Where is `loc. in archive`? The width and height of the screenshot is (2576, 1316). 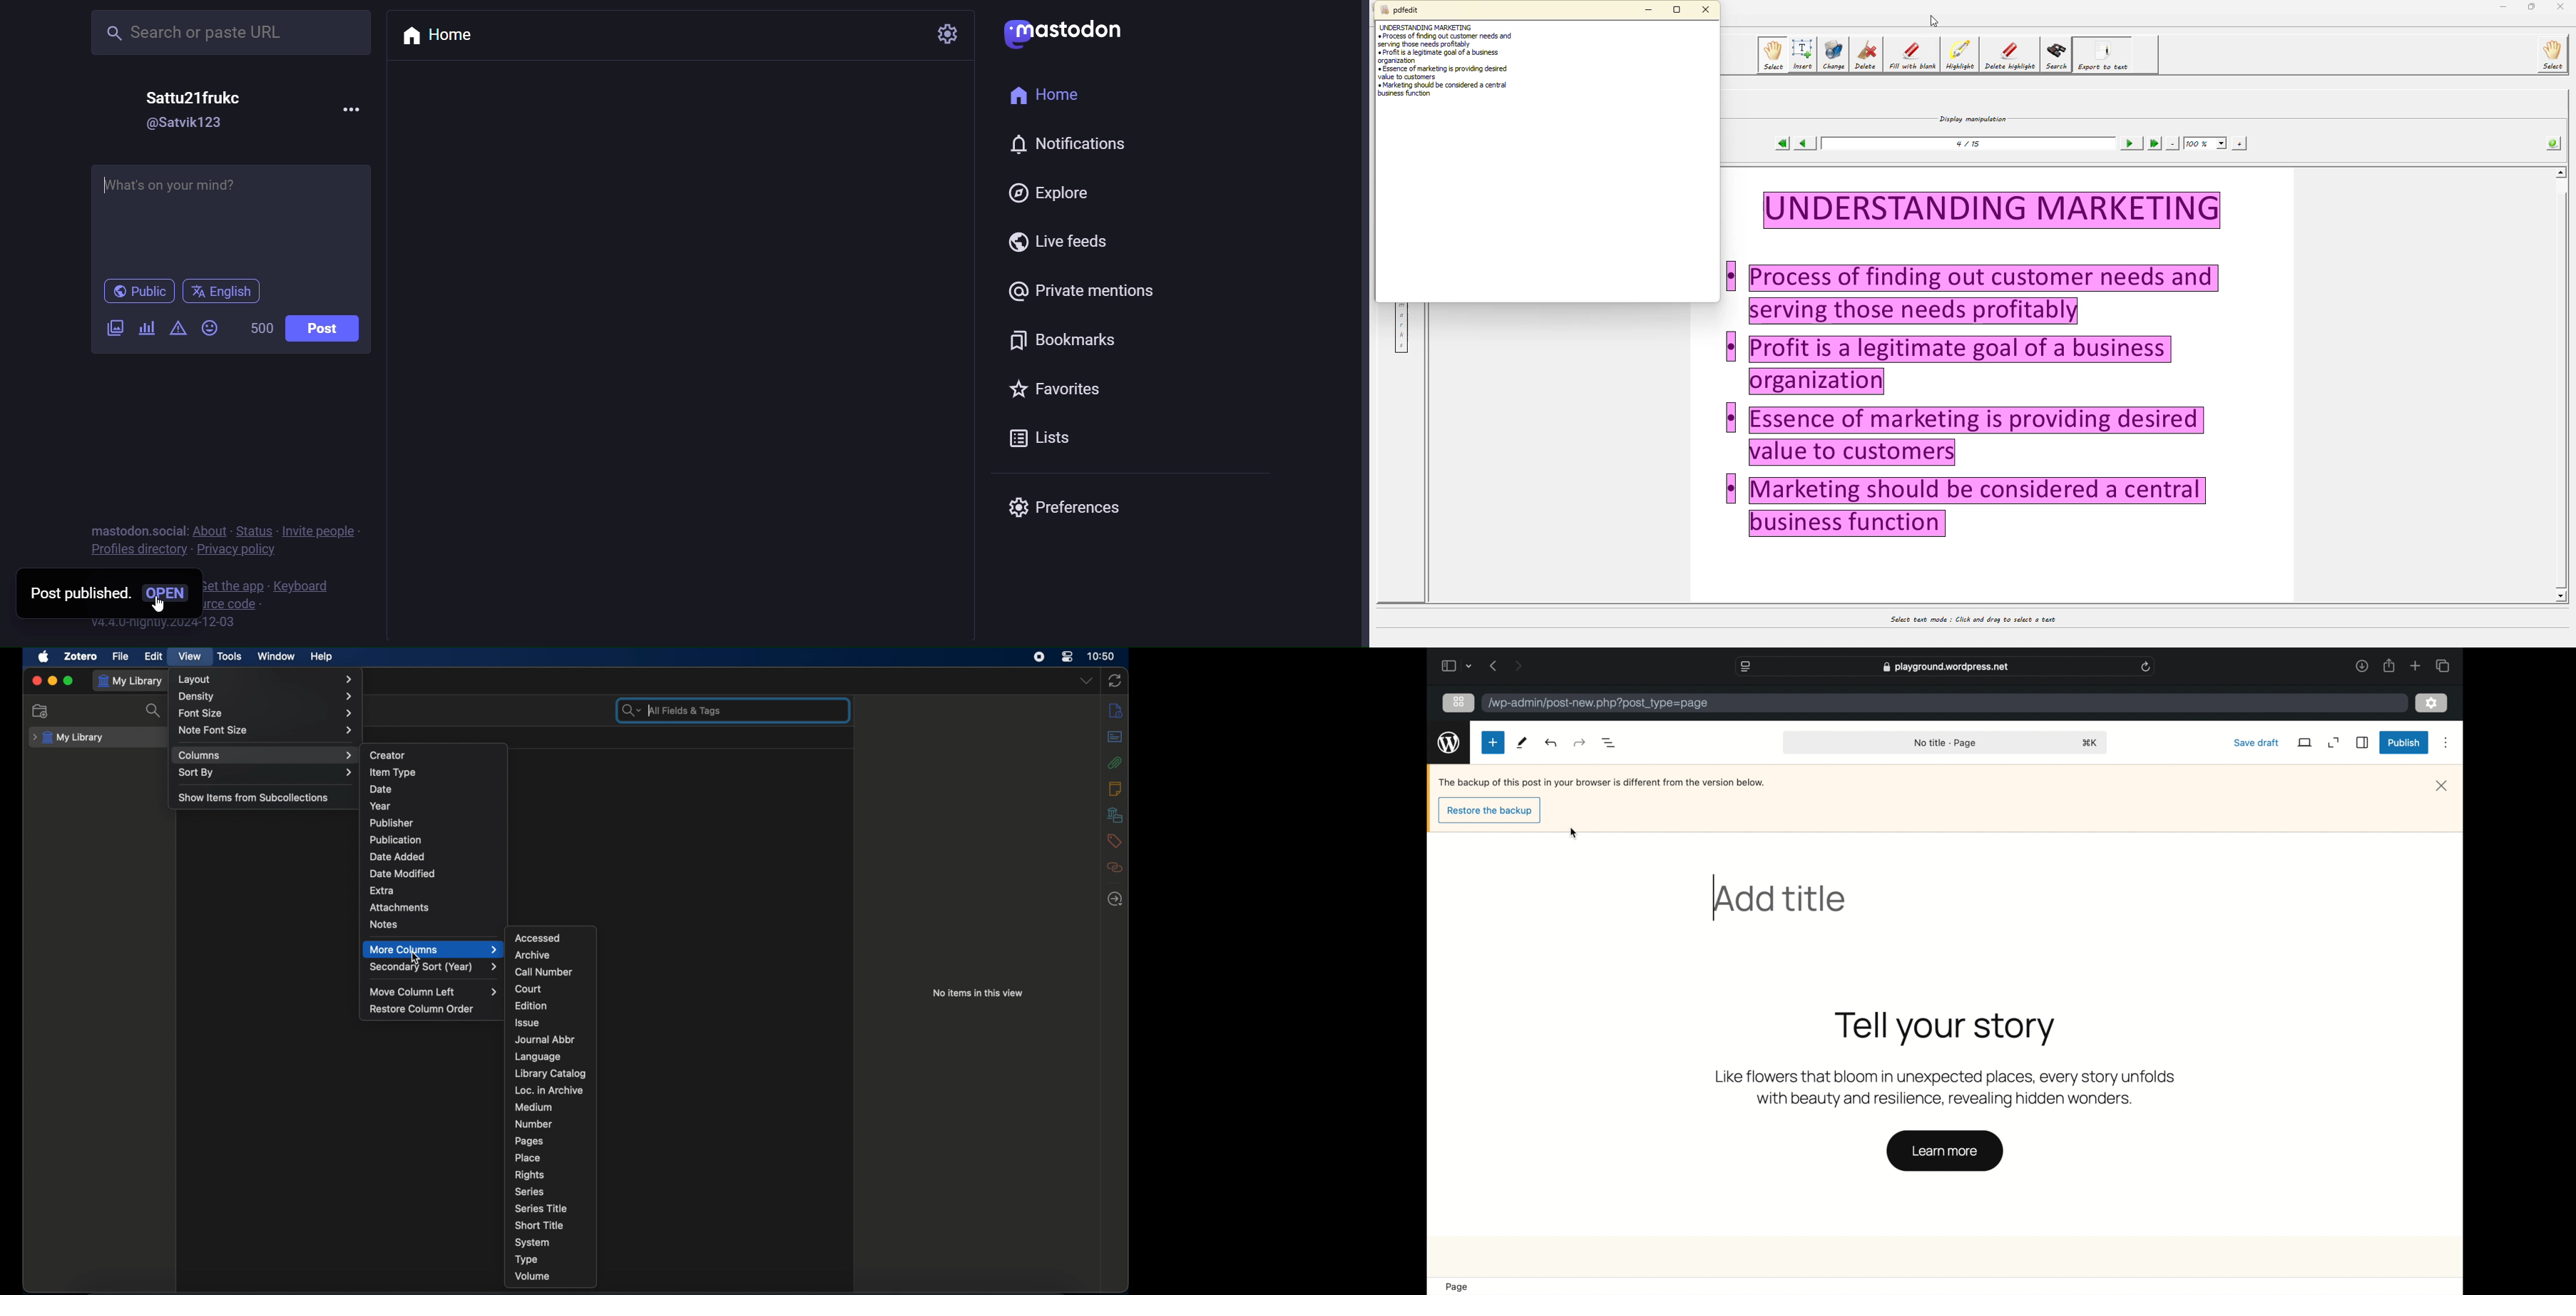
loc. in archive is located at coordinates (550, 1090).